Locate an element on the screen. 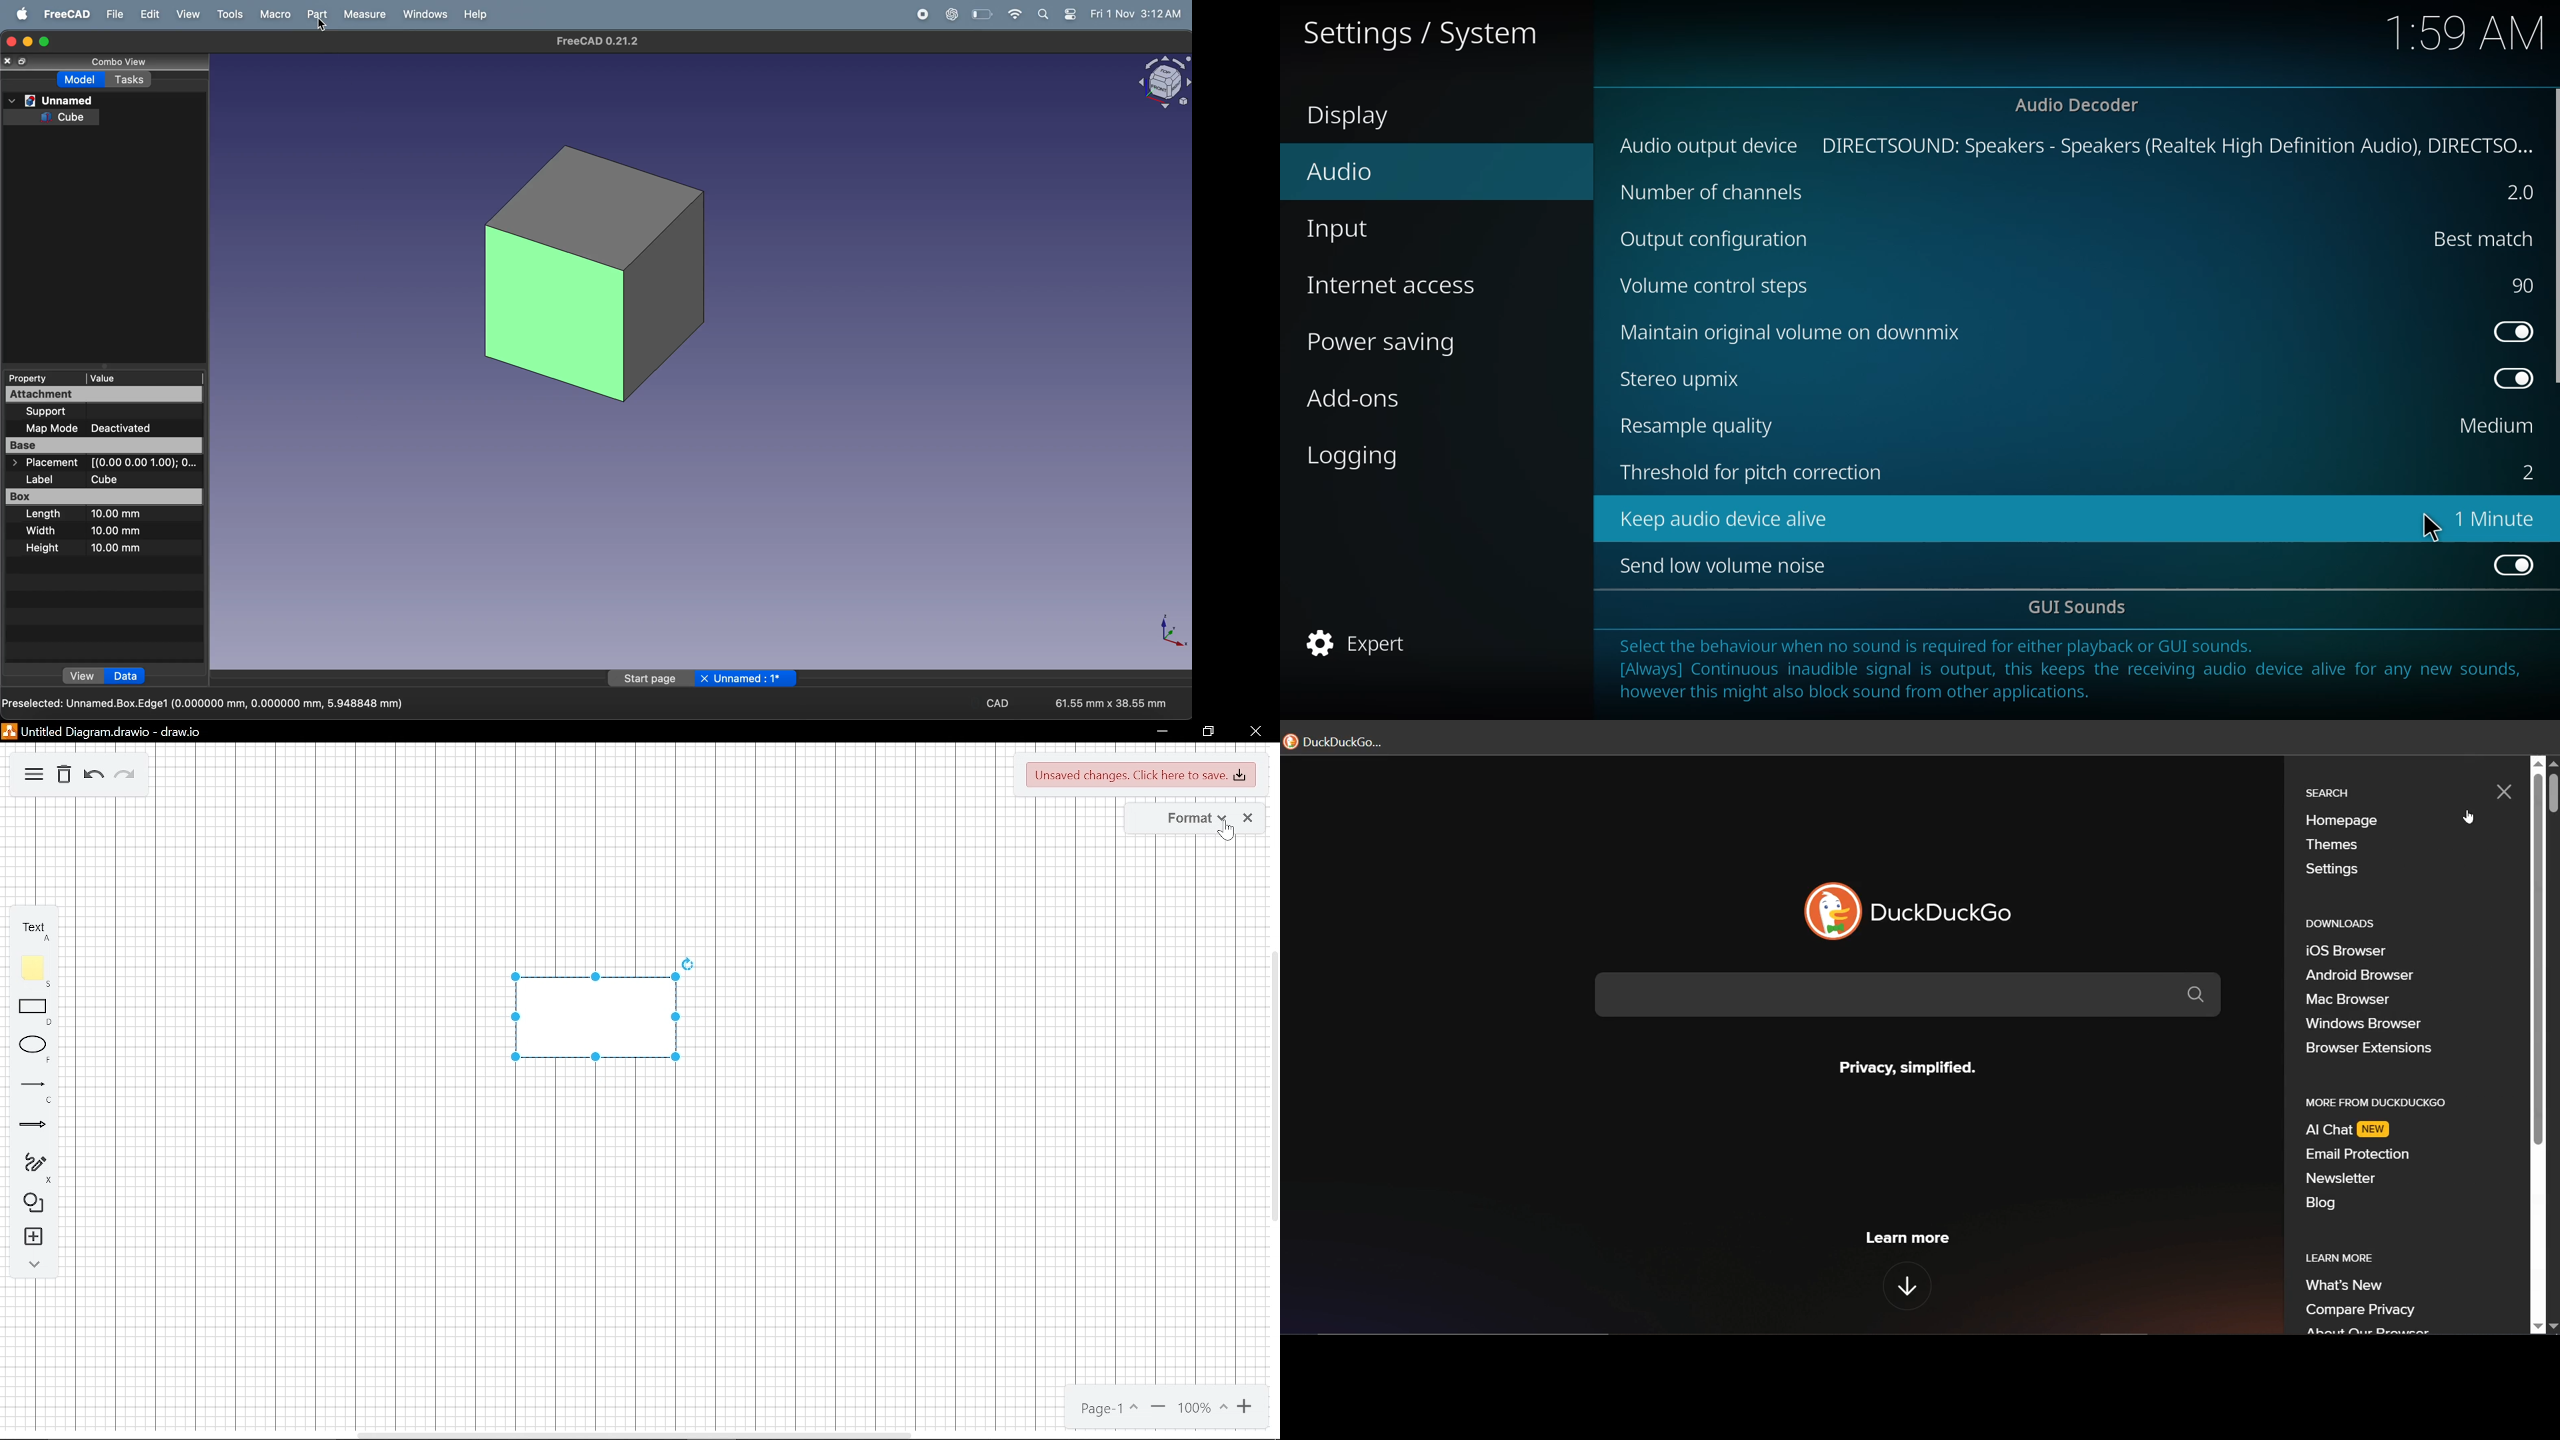 The height and width of the screenshot is (1456, 2576). time is located at coordinates (2468, 33).